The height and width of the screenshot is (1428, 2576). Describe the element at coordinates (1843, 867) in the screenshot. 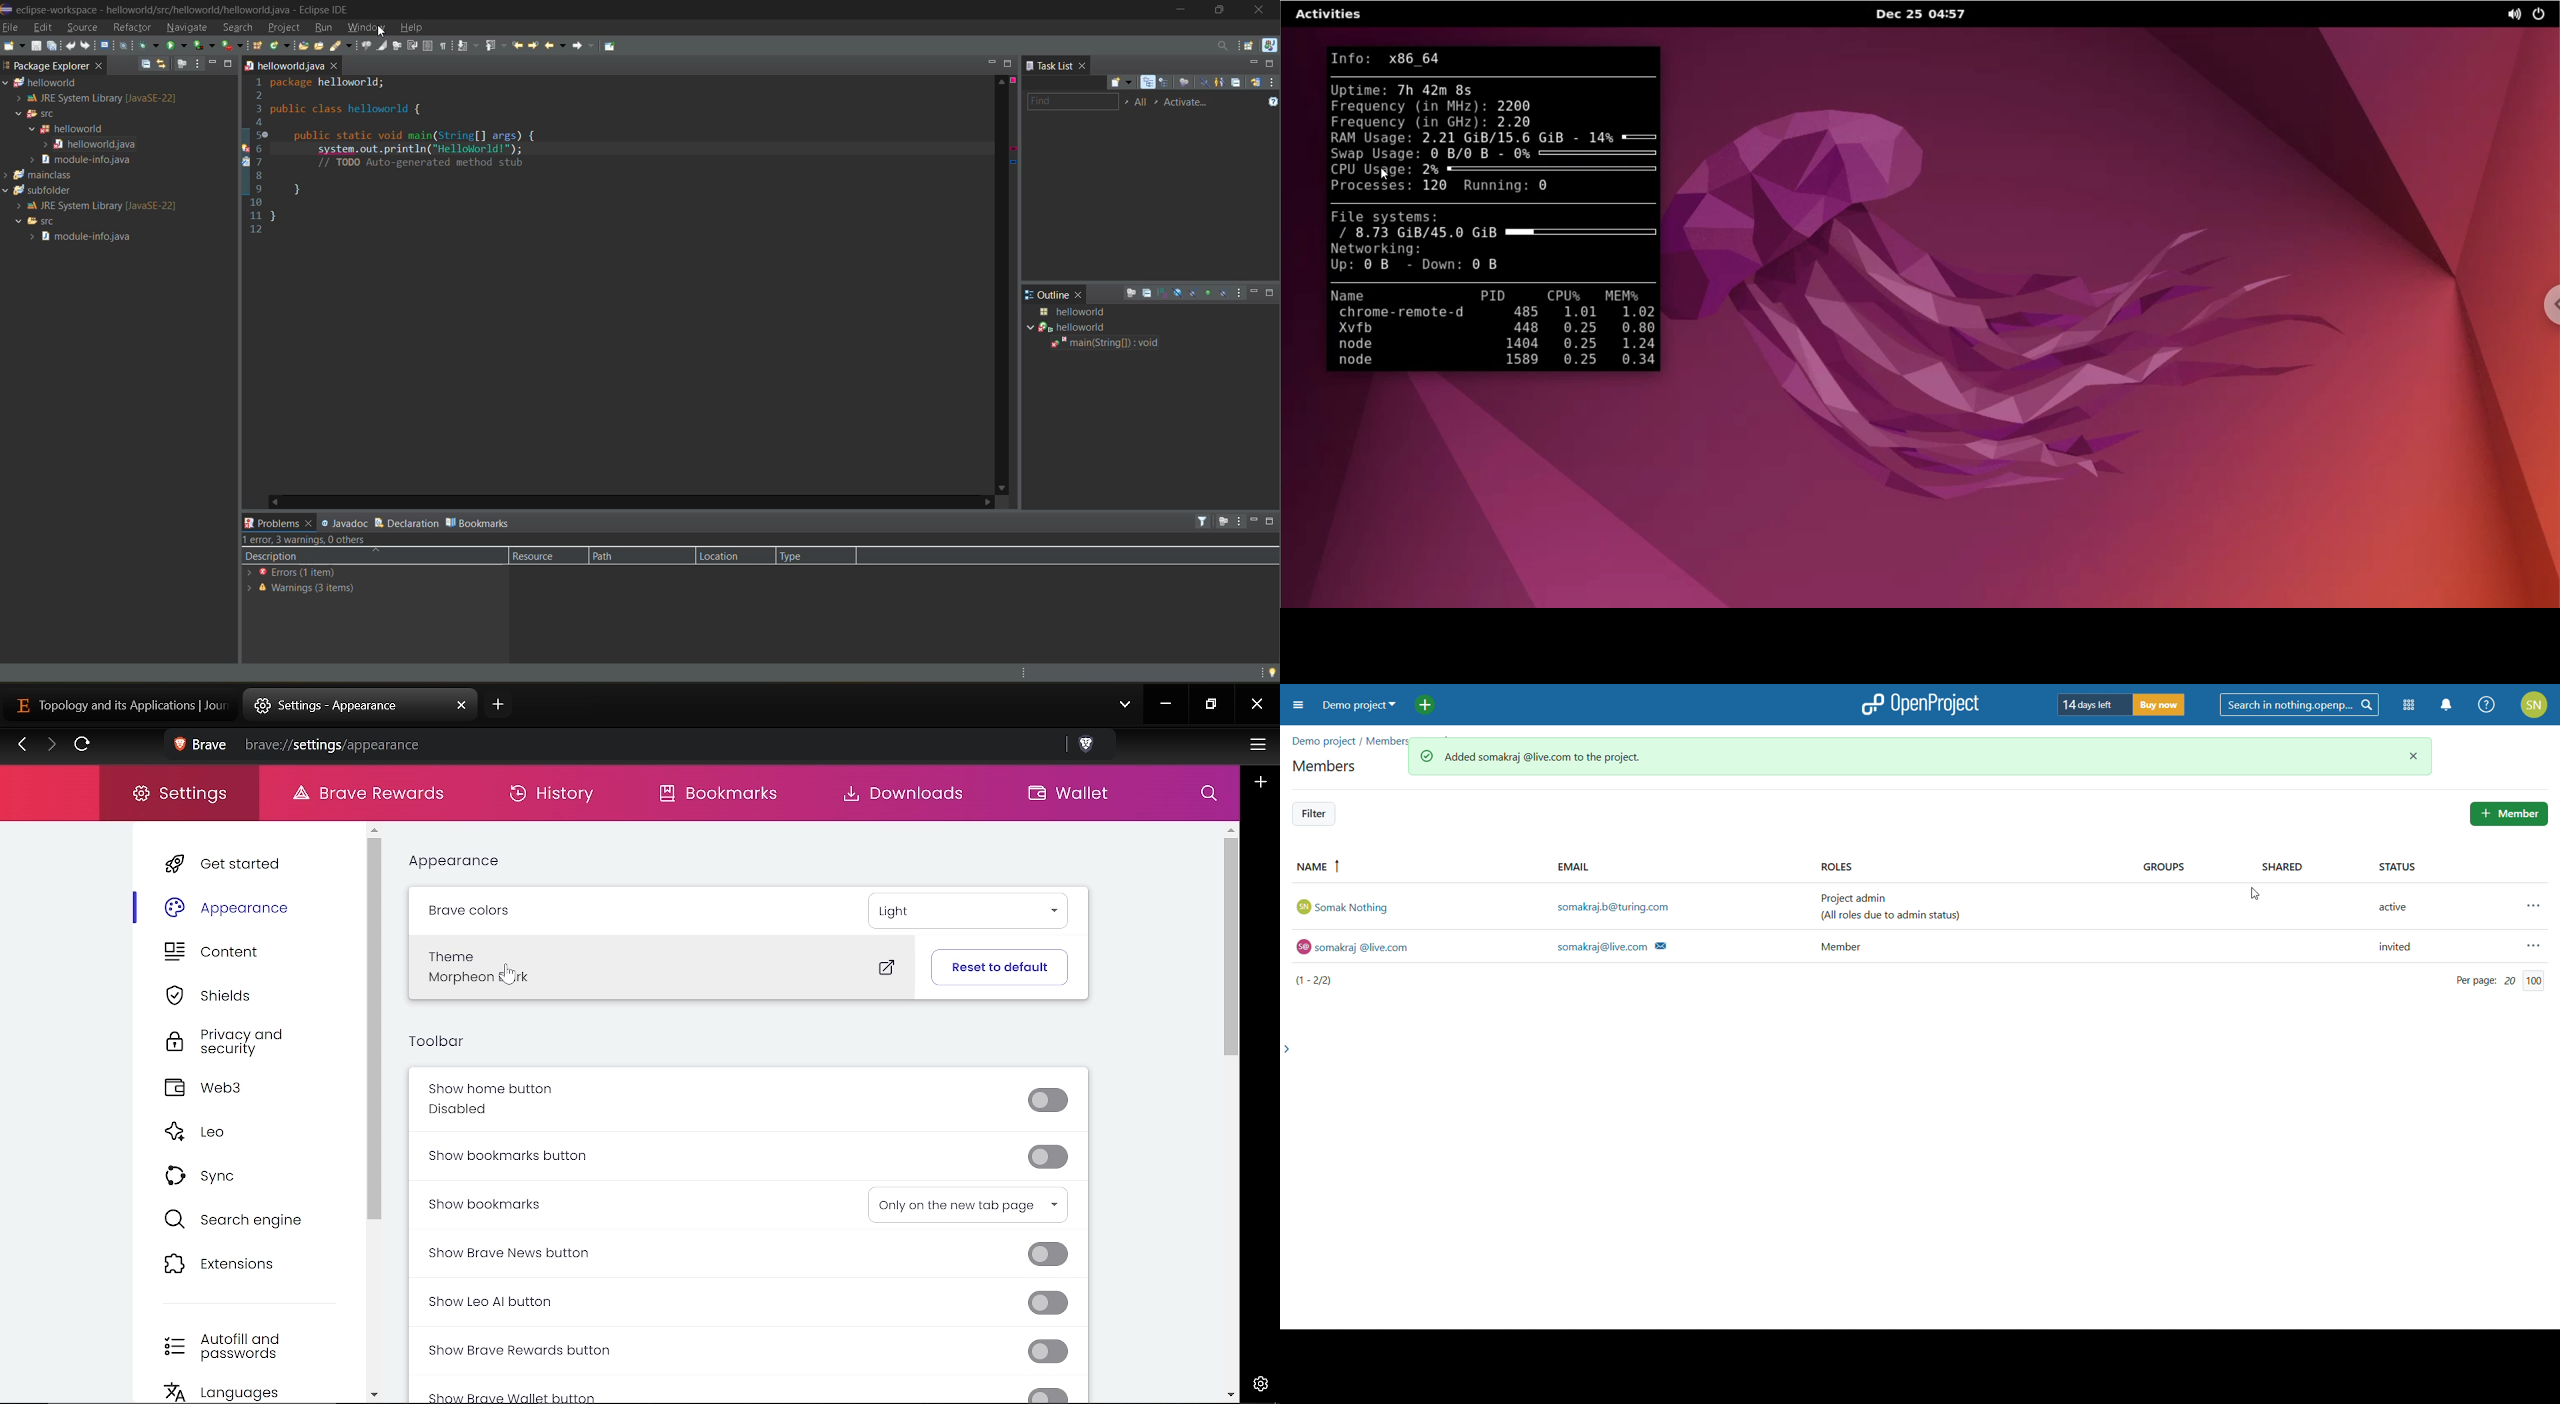

I see `ROLES` at that location.